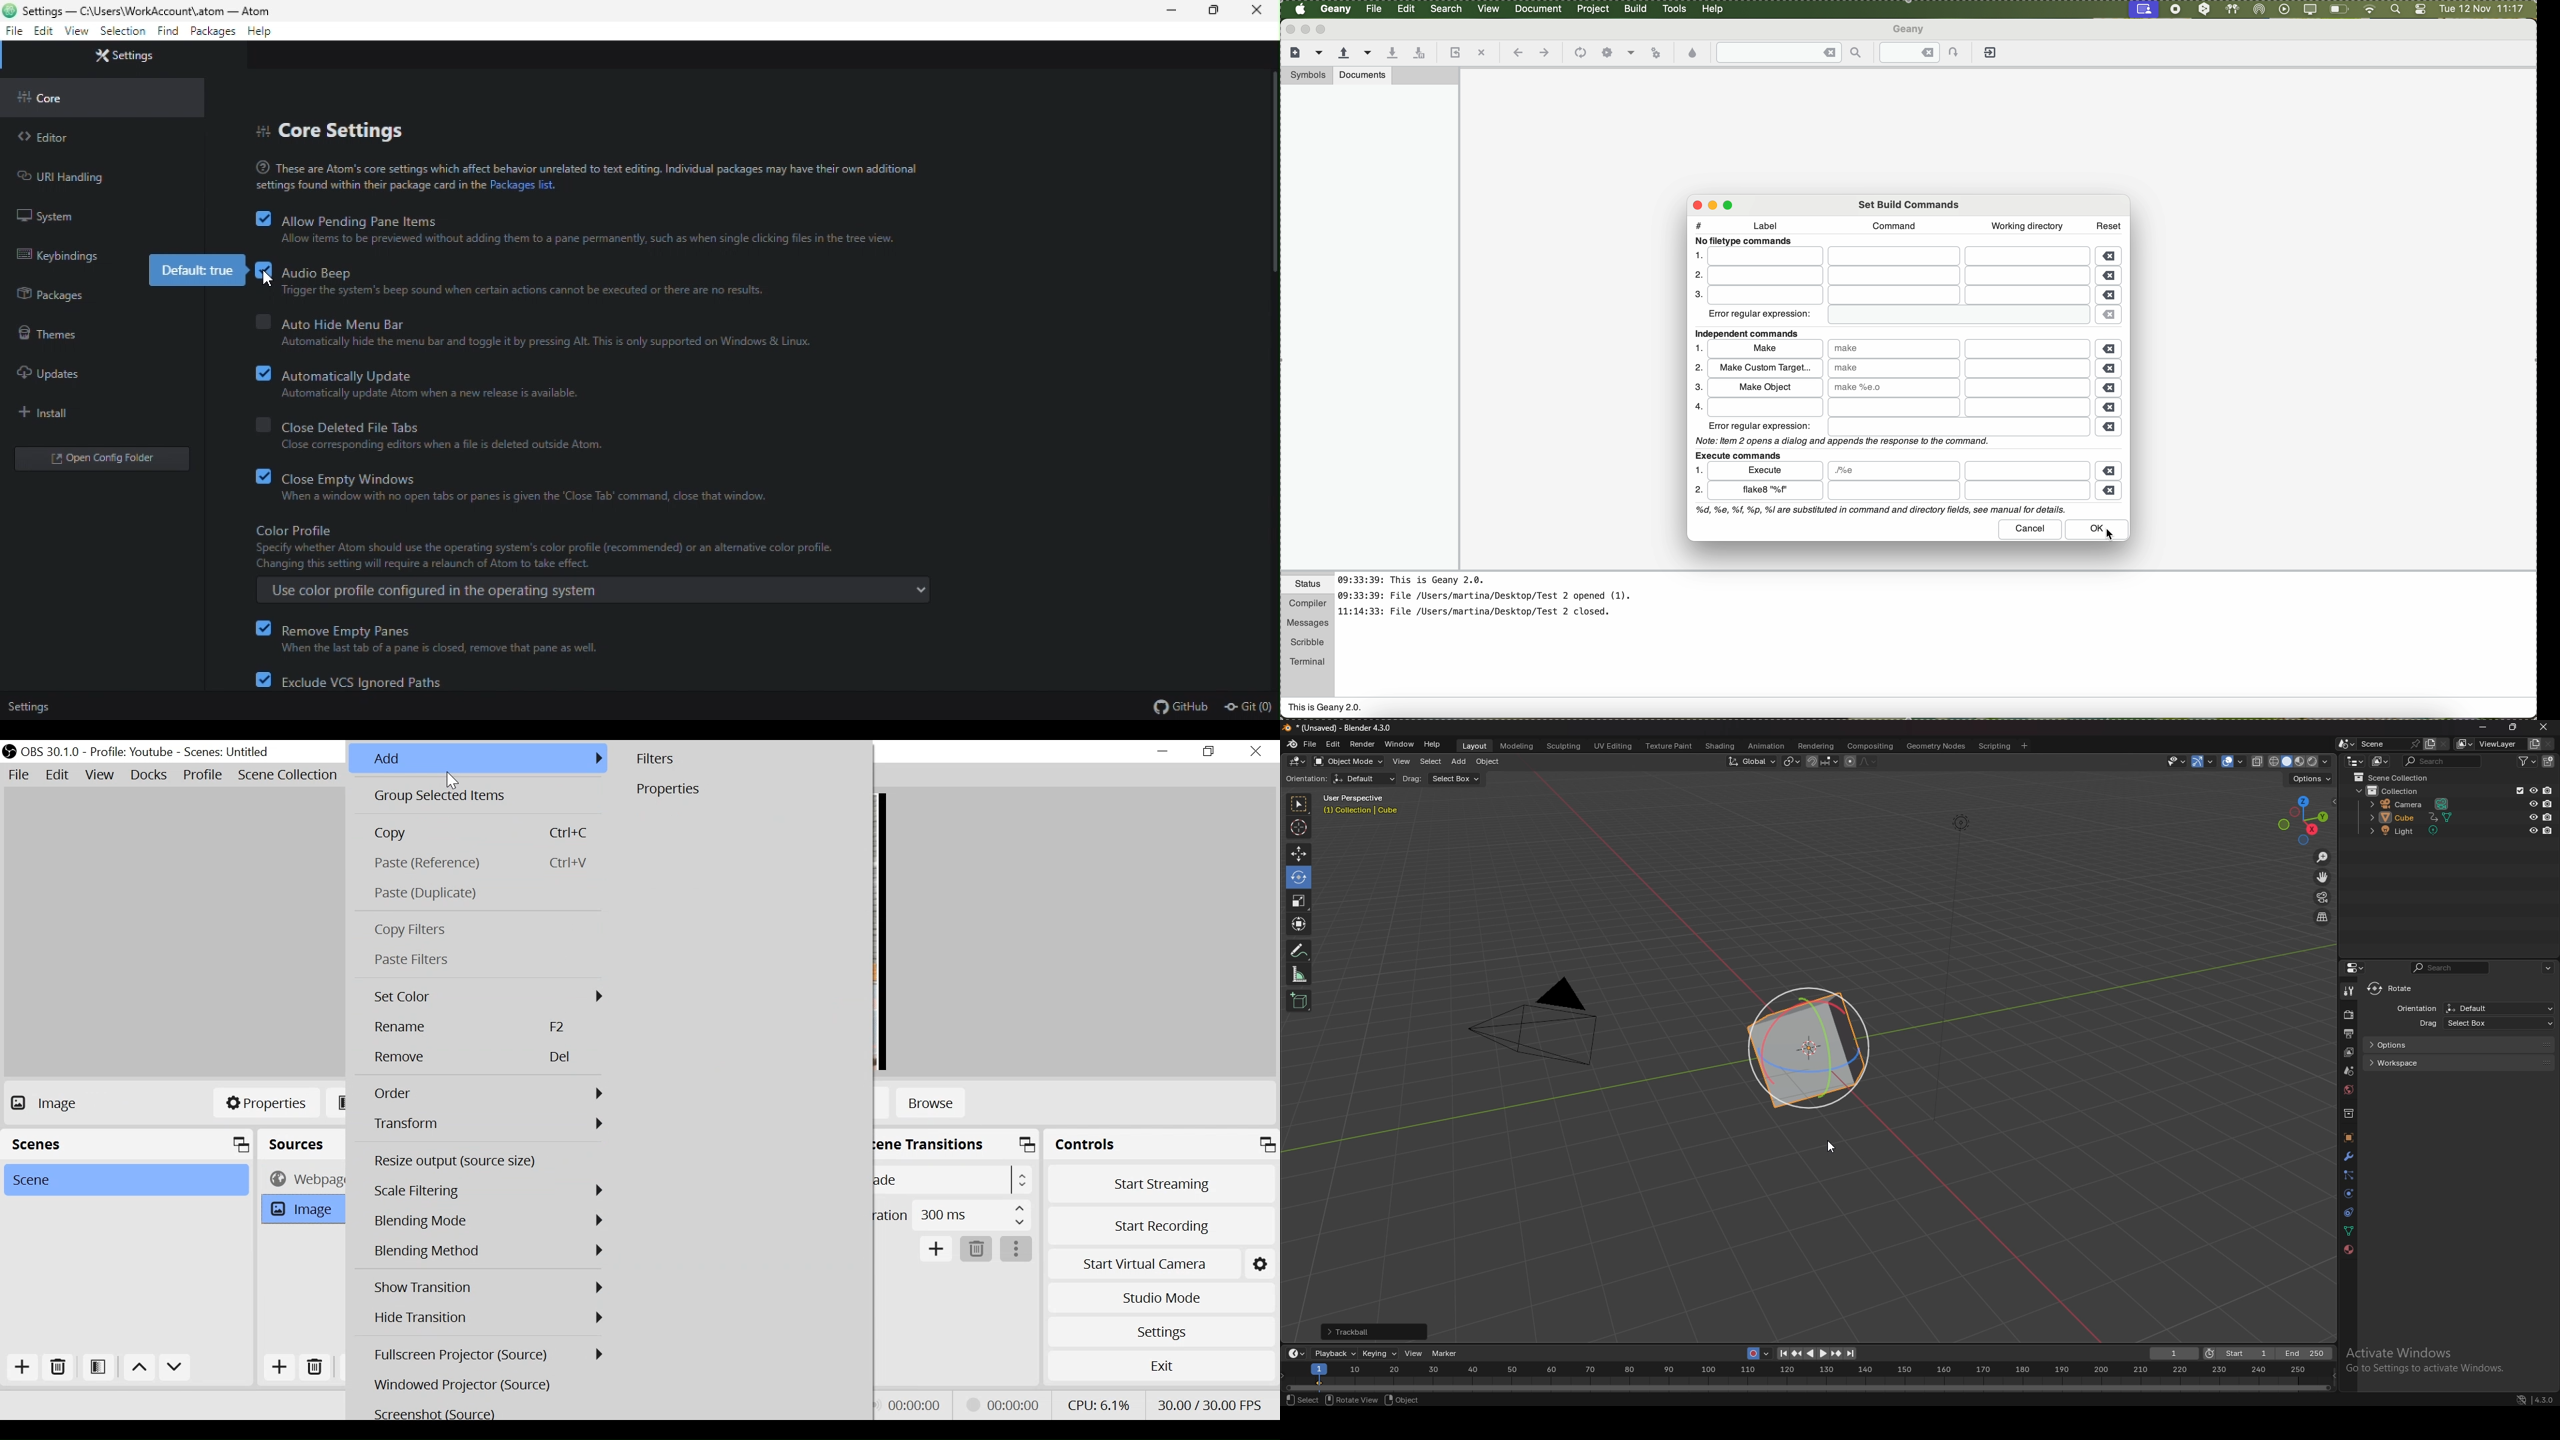  What do you see at coordinates (97, 1368) in the screenshot?
I see `Open Scene Filter` at bounding box center [97, 1368].